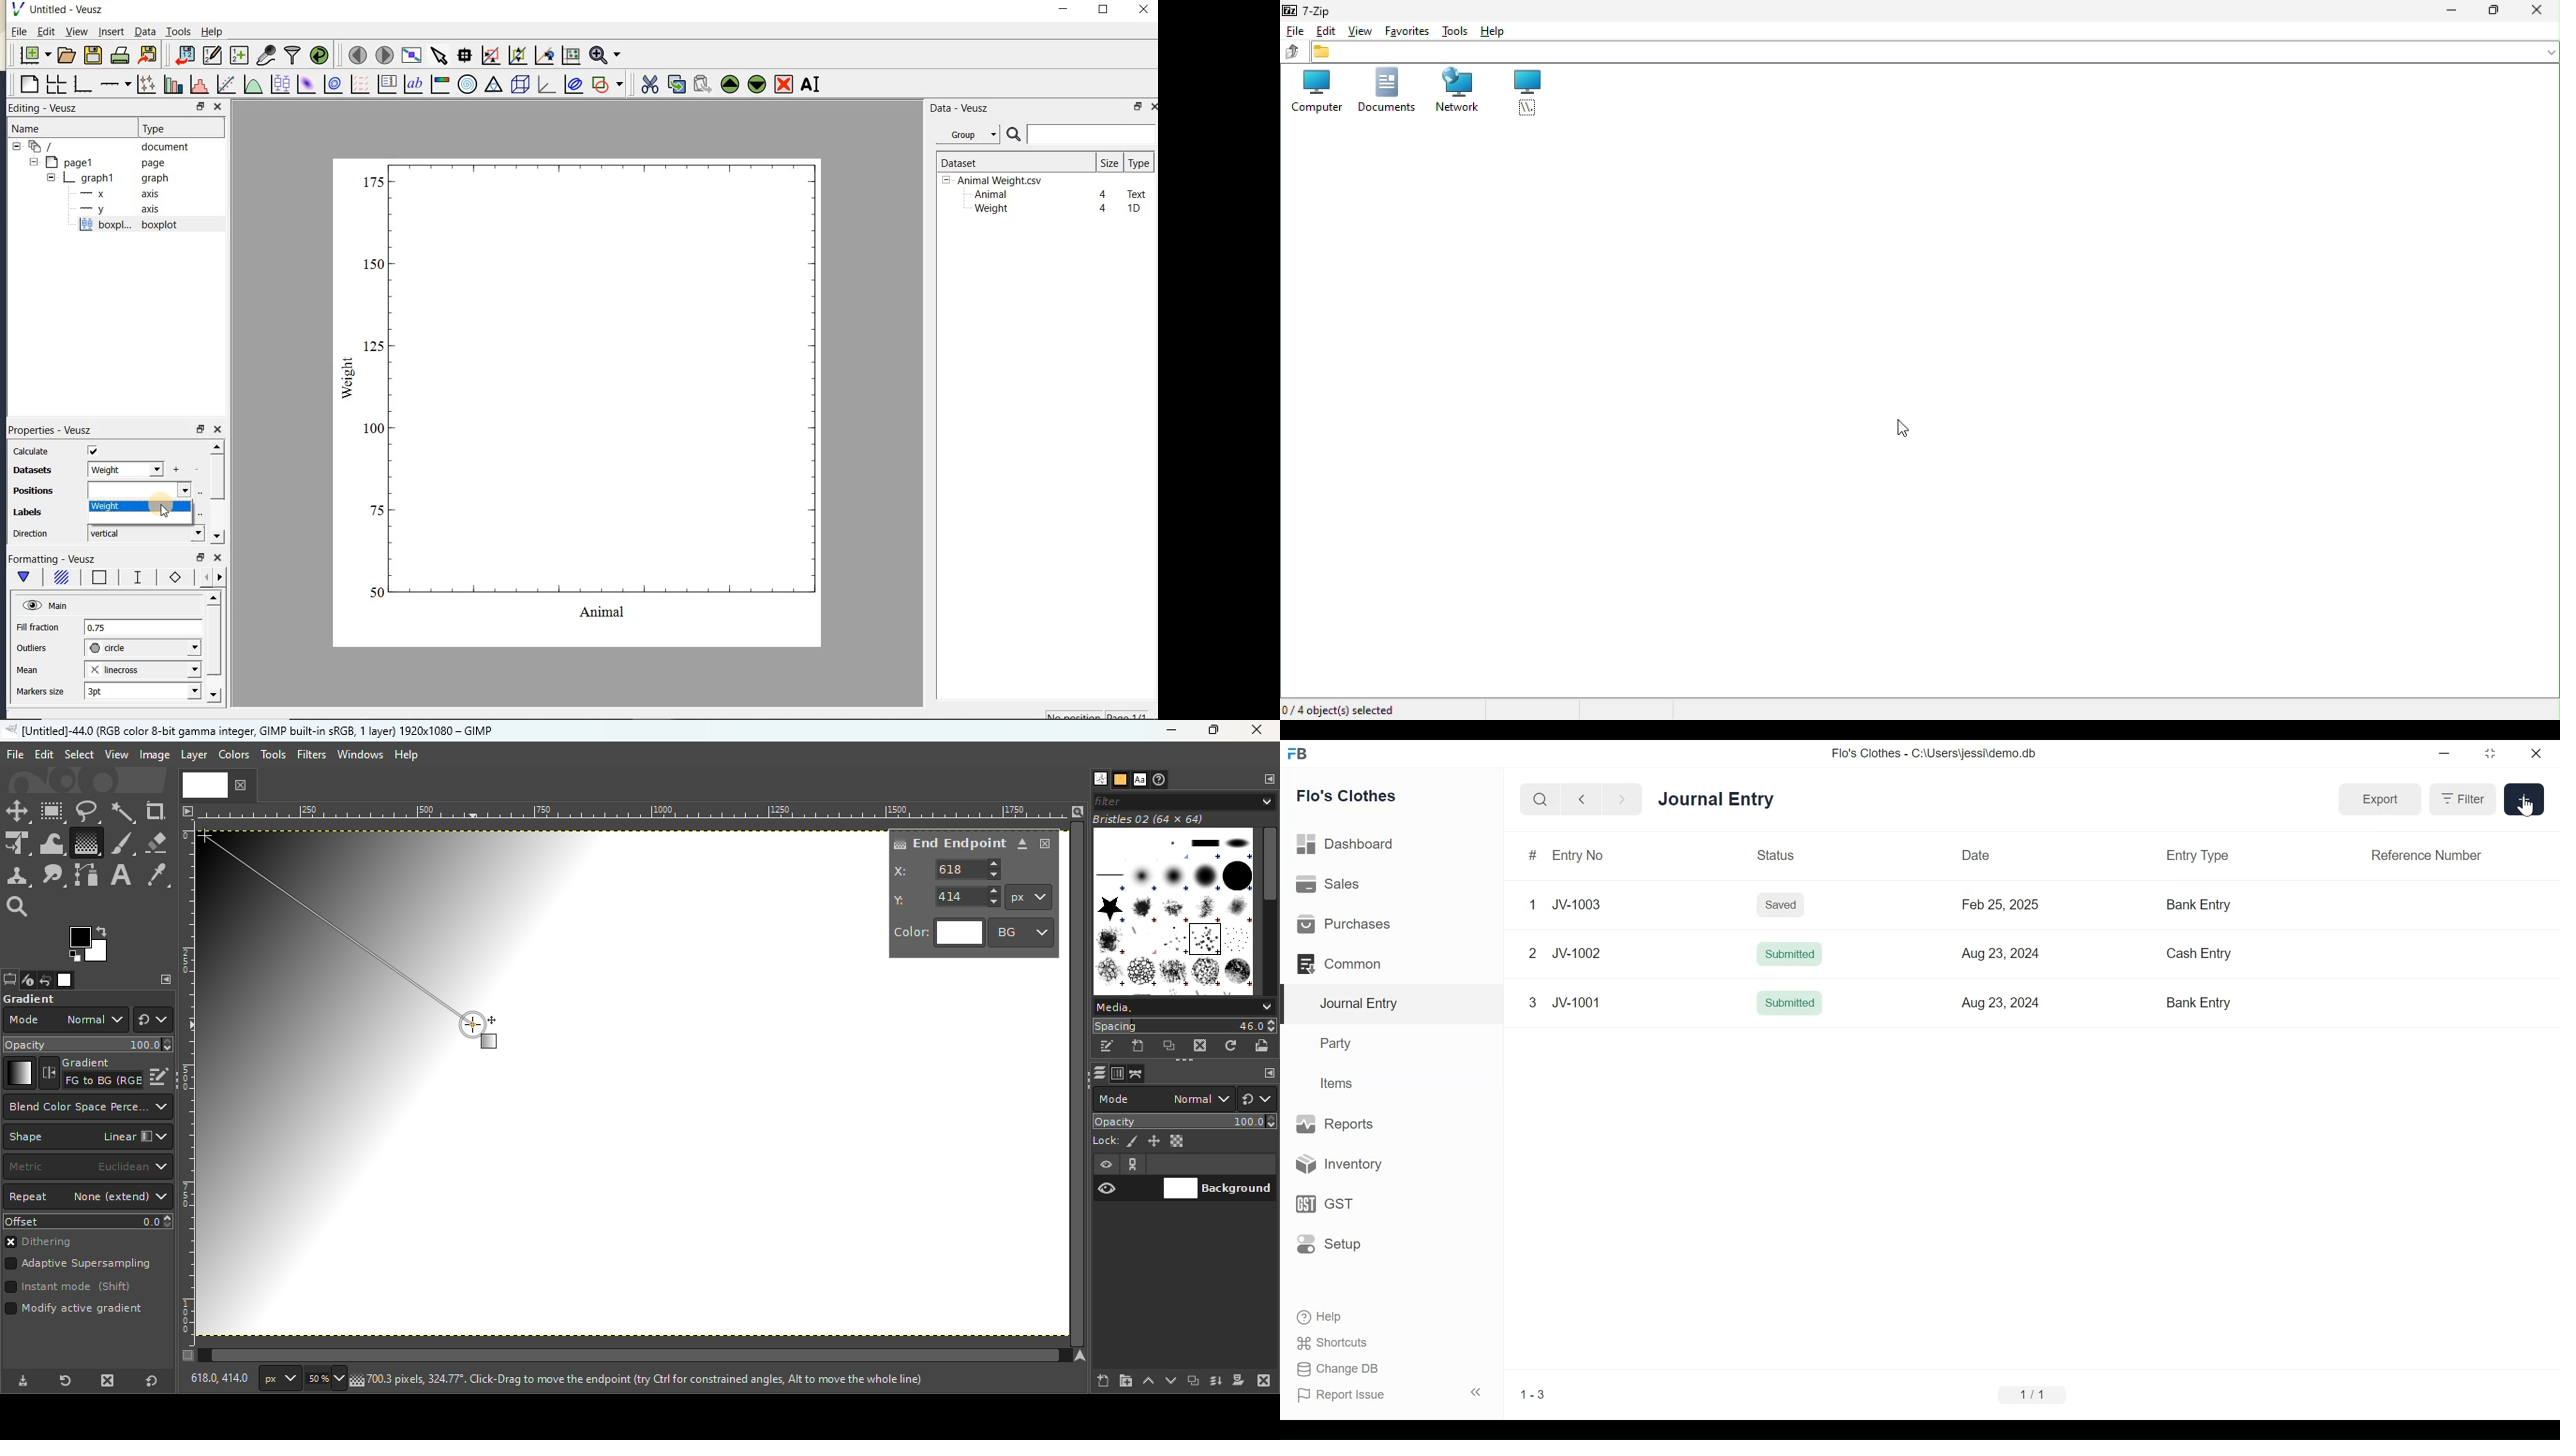  Describe the element at coordinates (1721, 799) in the screenshot. I see `Journal Entry` at that location.